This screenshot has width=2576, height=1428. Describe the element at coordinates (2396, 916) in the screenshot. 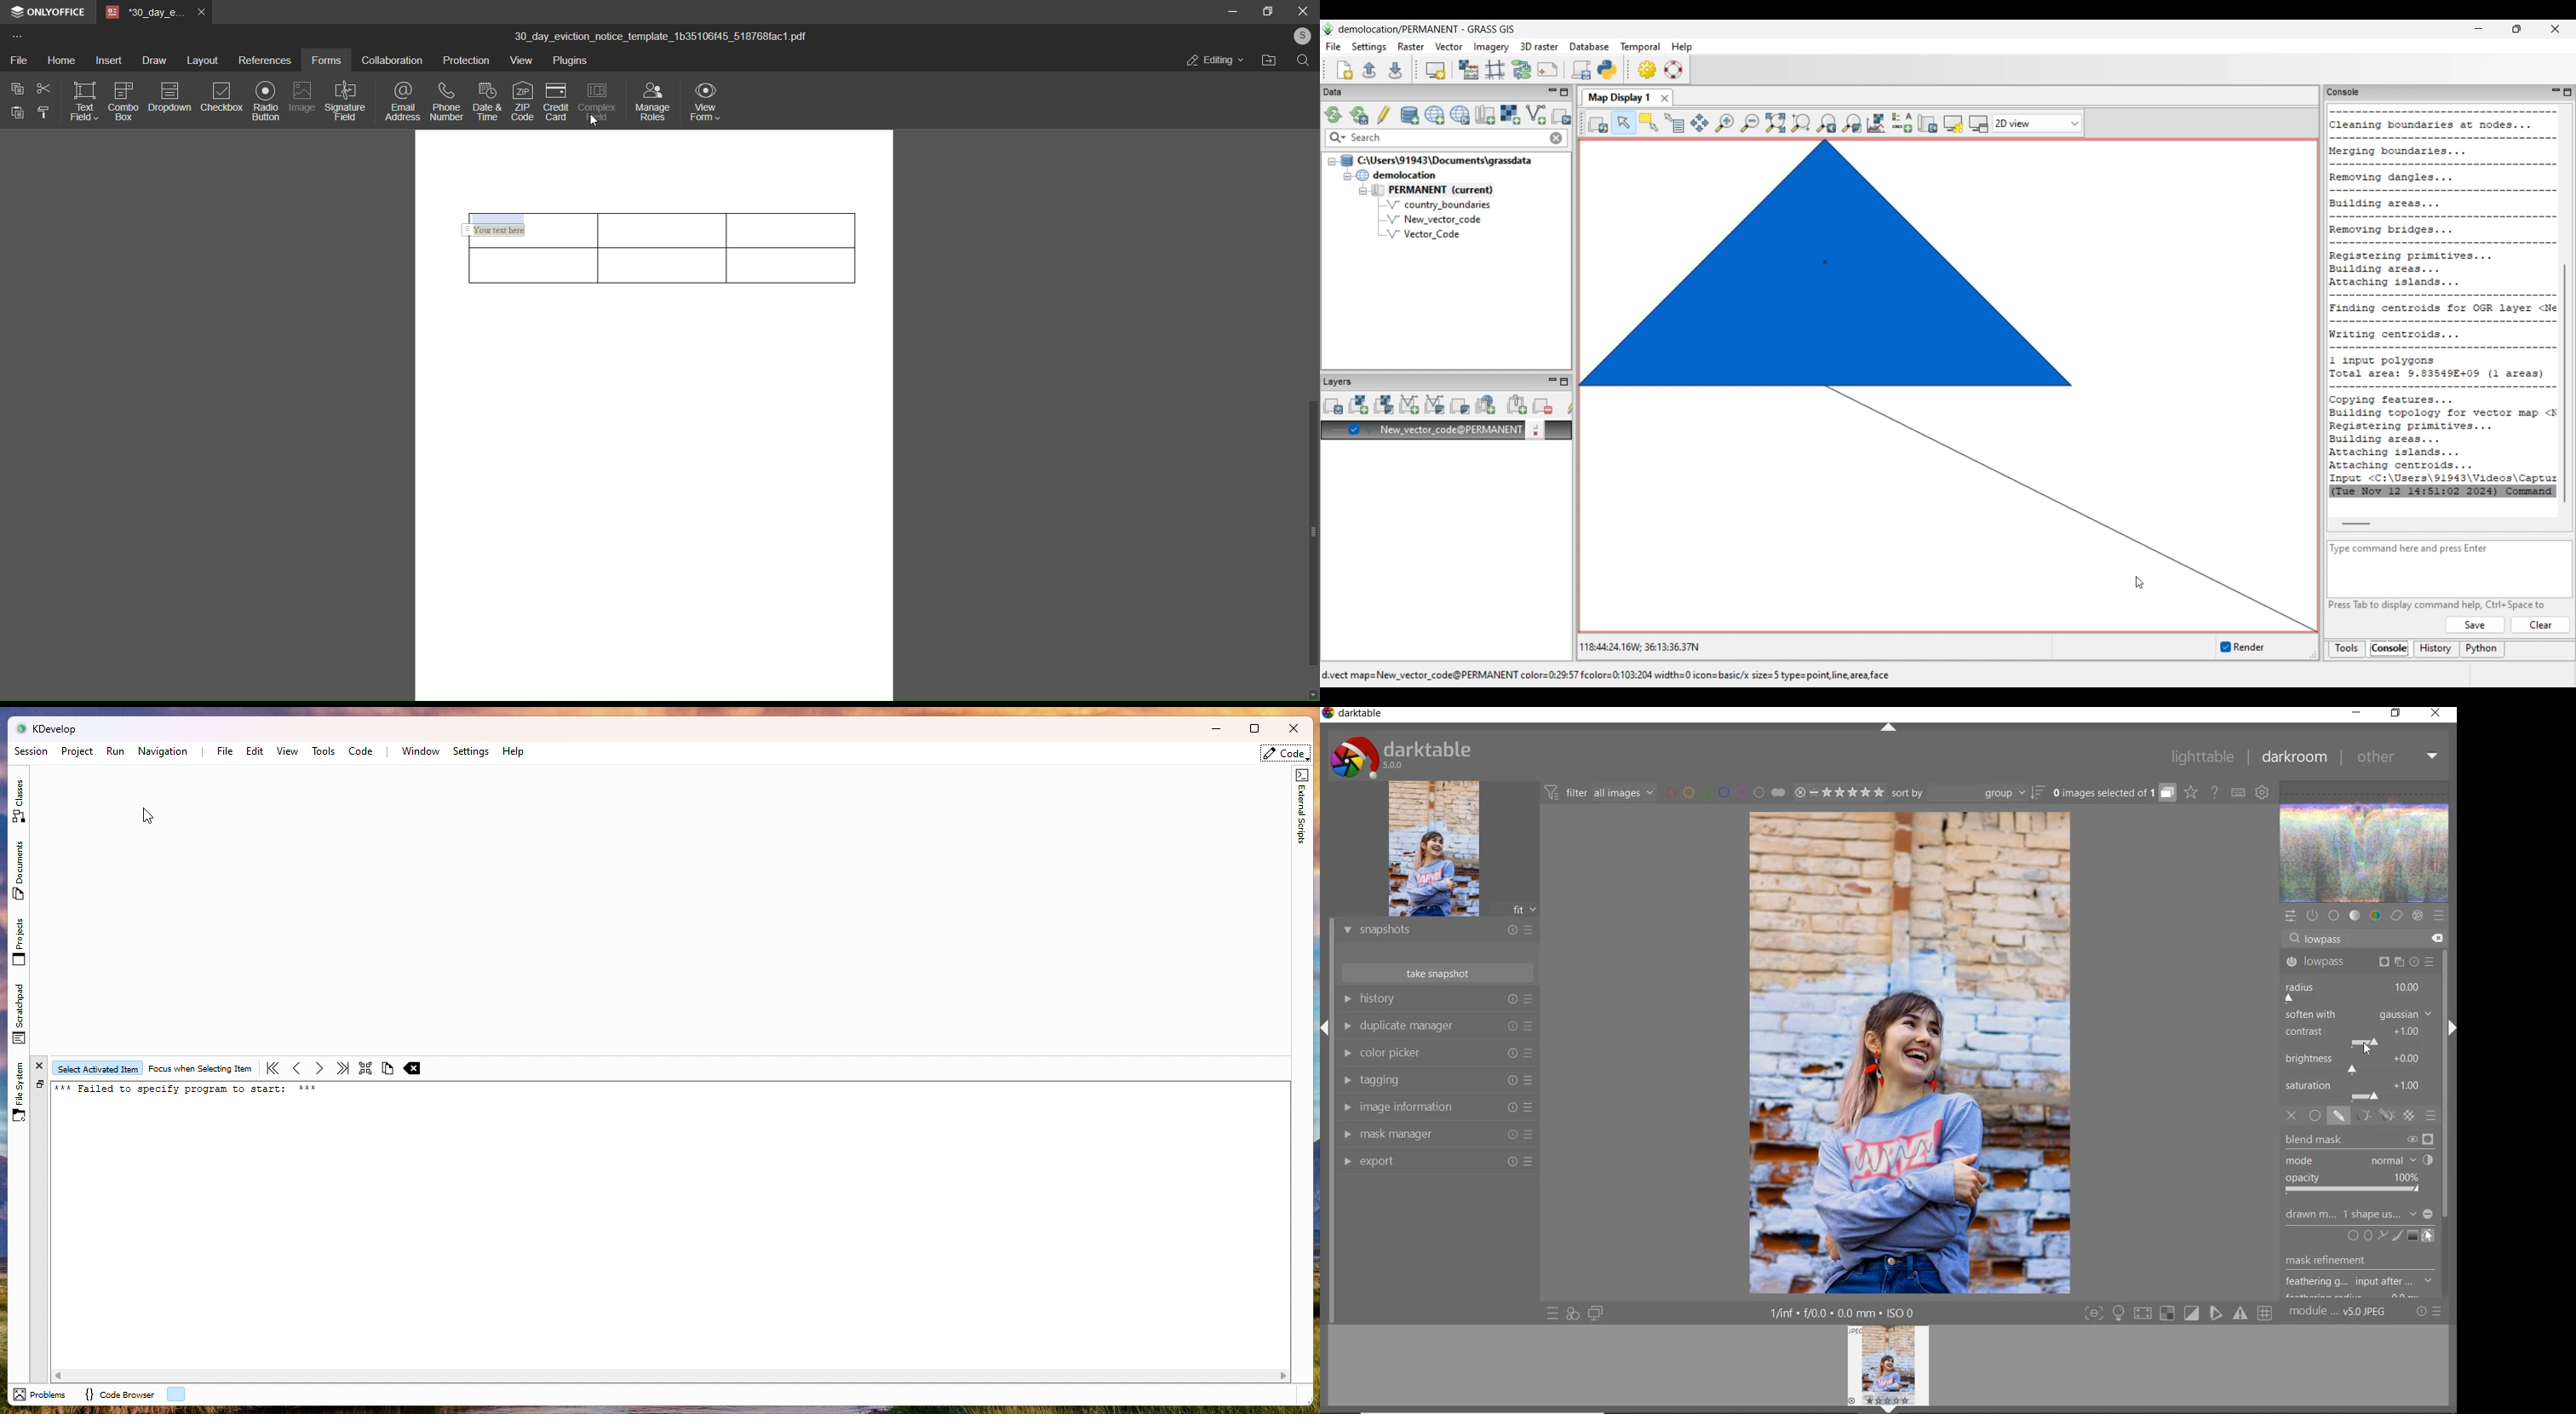

I see `correct` at that location.